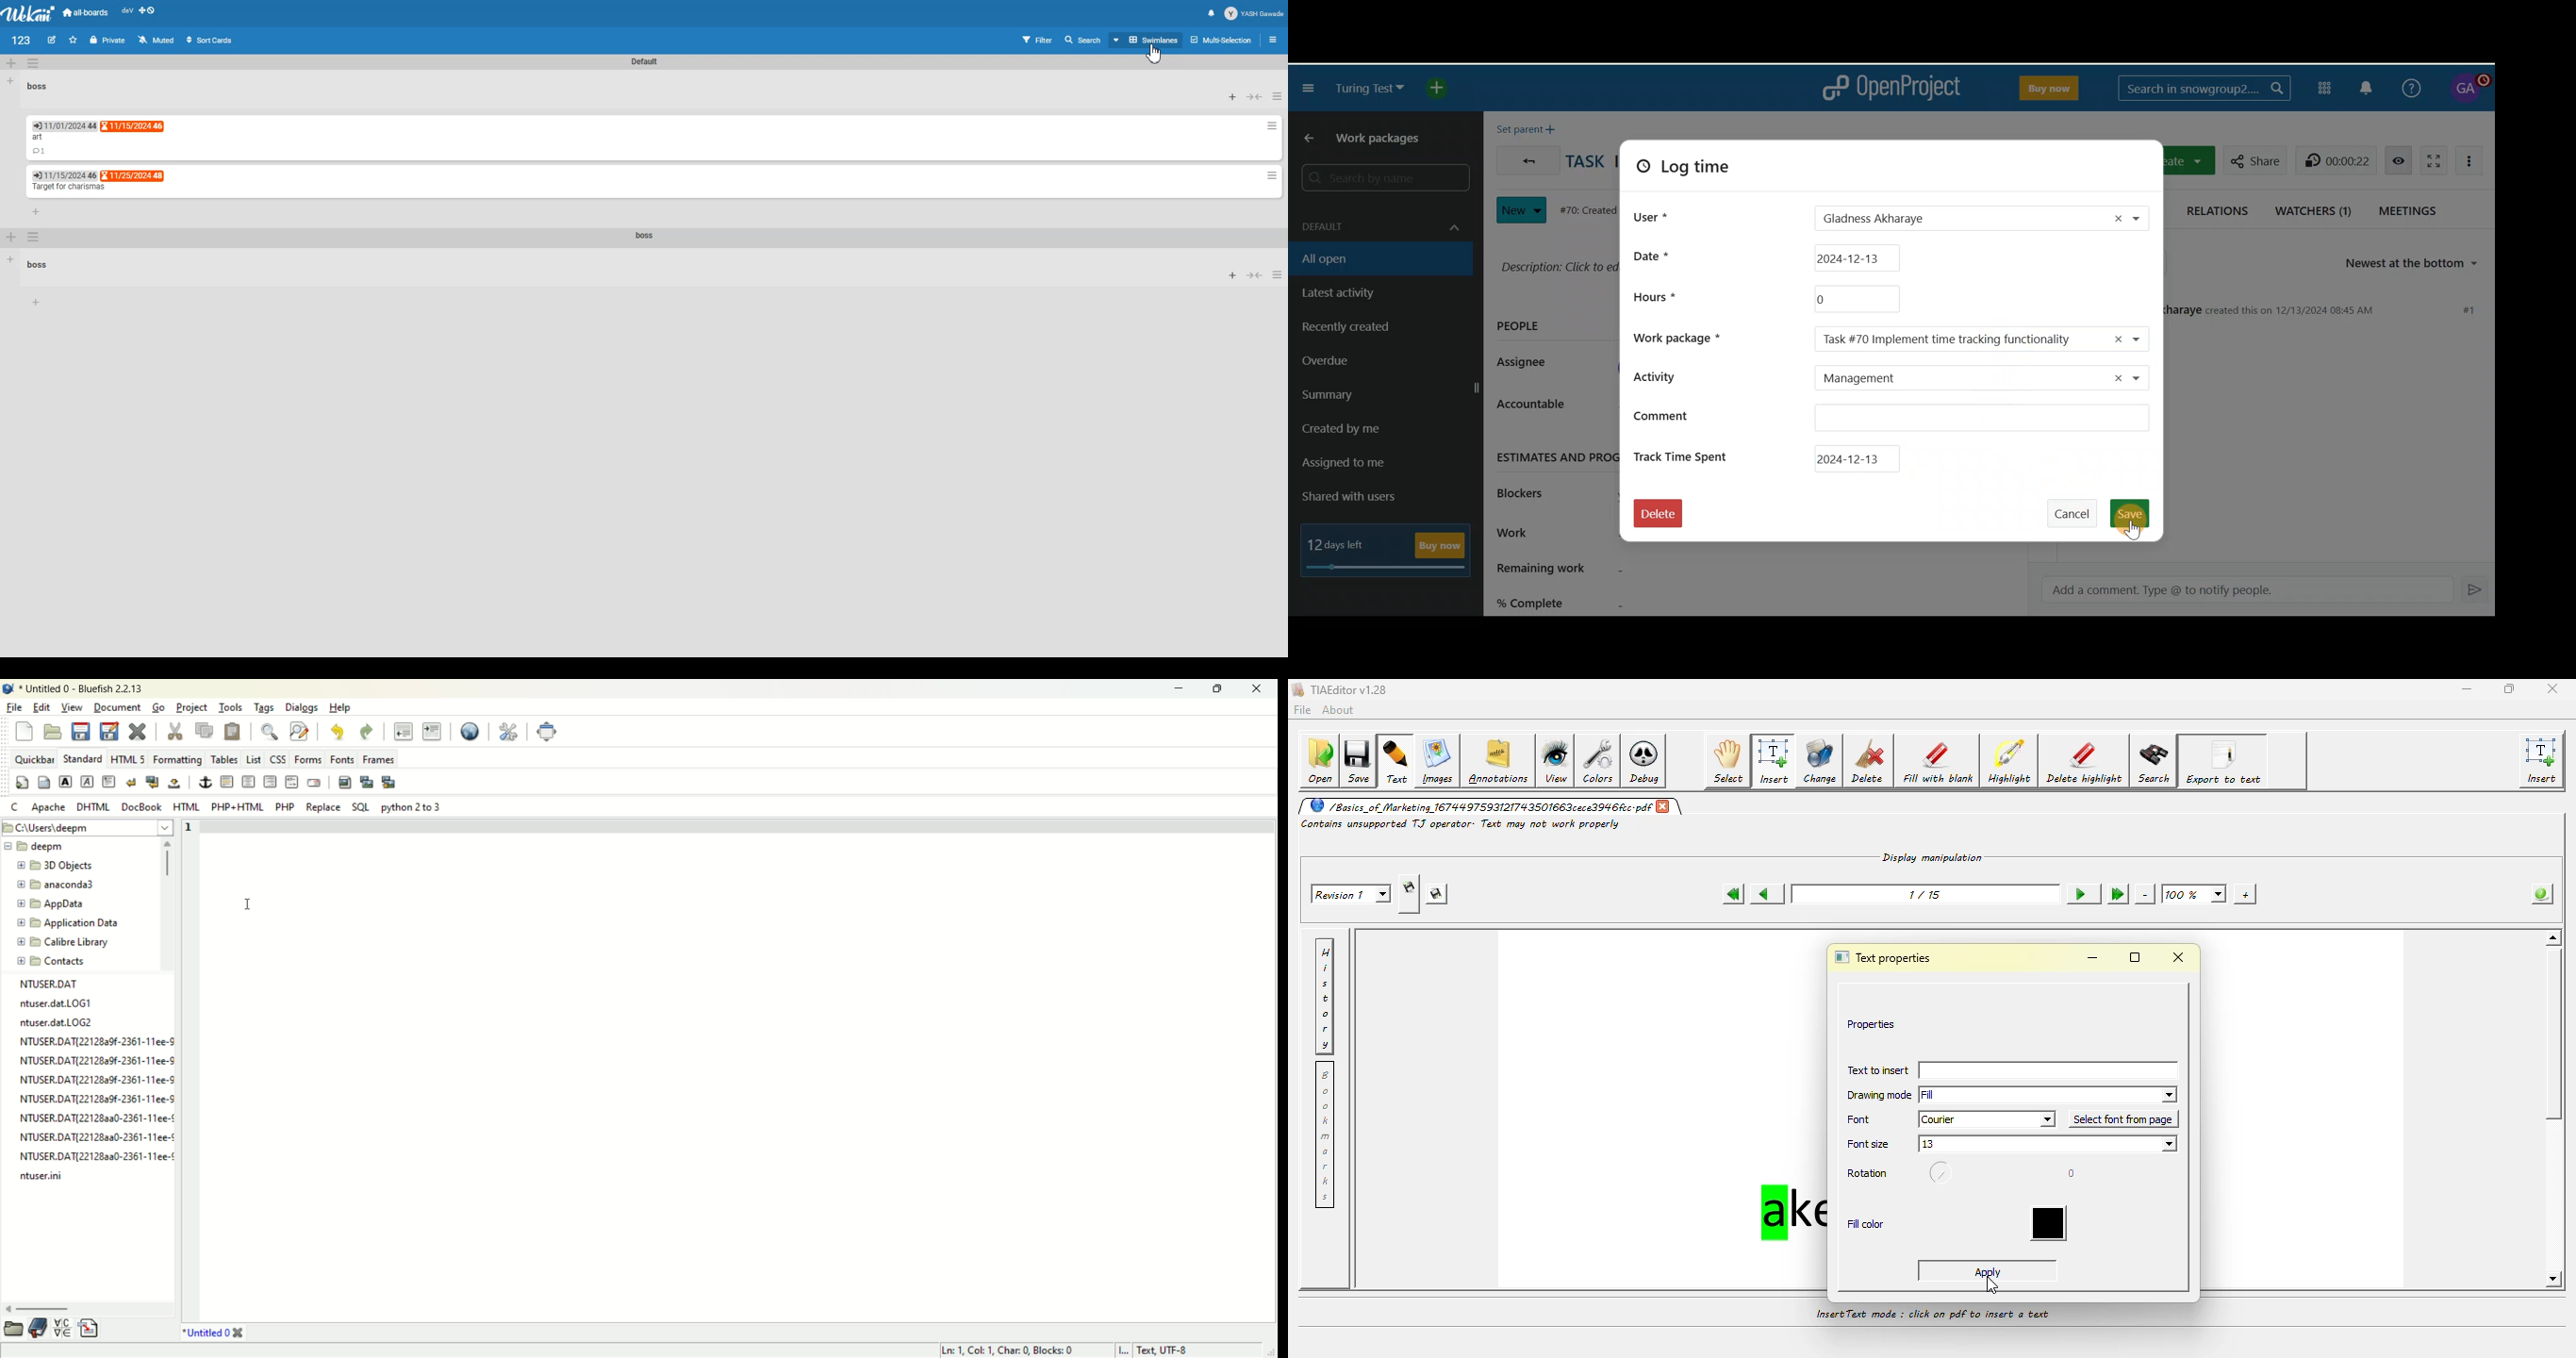  Describe the element at coordinates (264, 708) in the screenshot. I see `tags` at that location.